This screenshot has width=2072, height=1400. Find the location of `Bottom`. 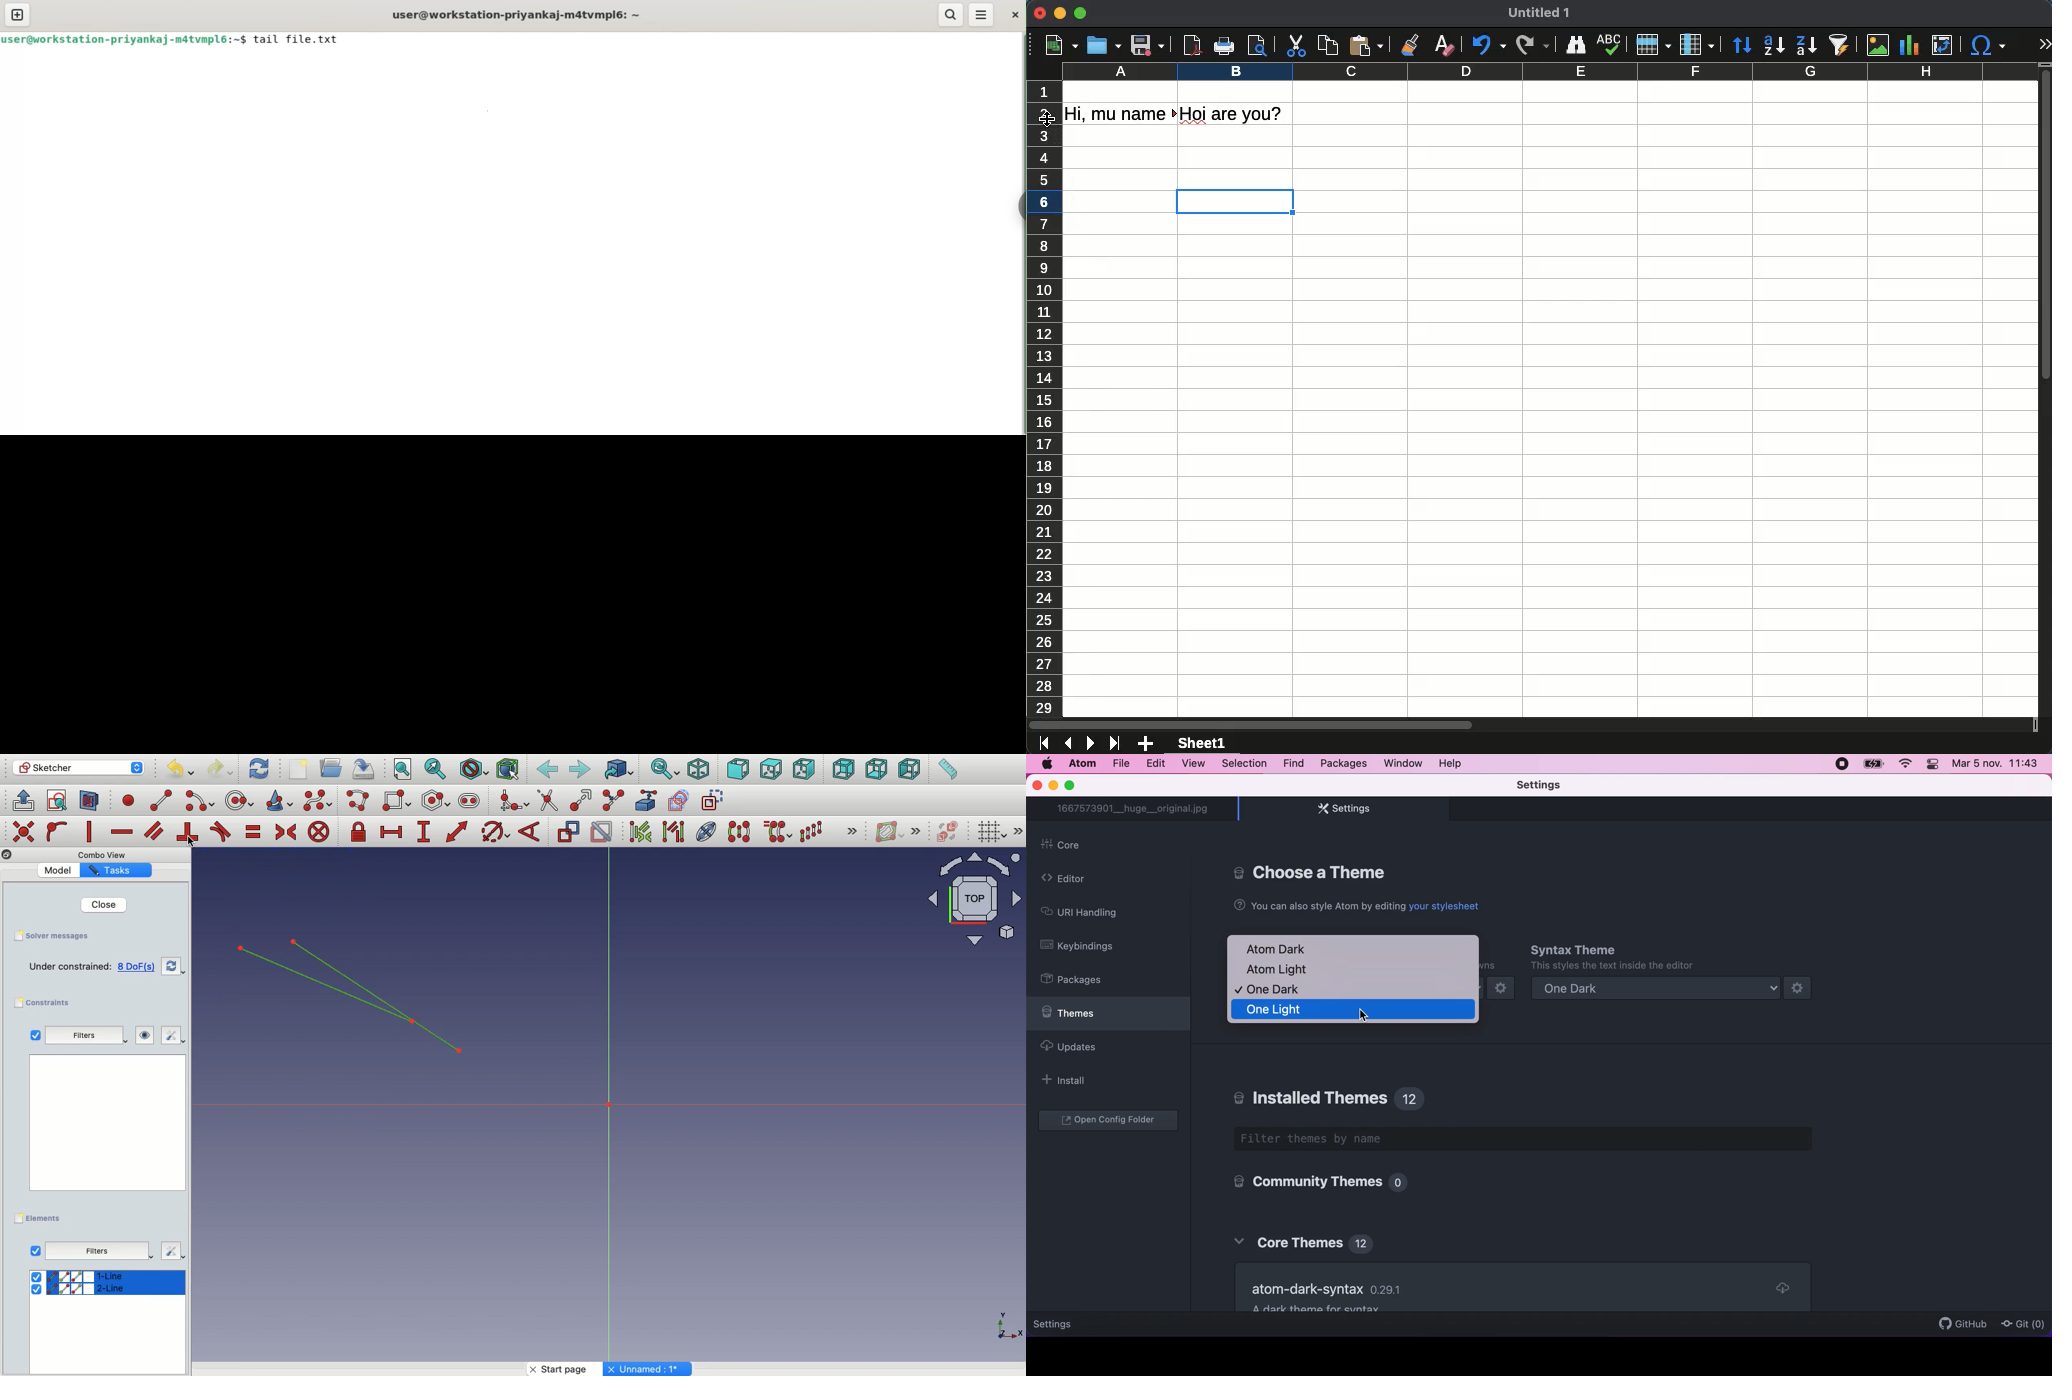

Bottom is located at coordinates (876, 770).